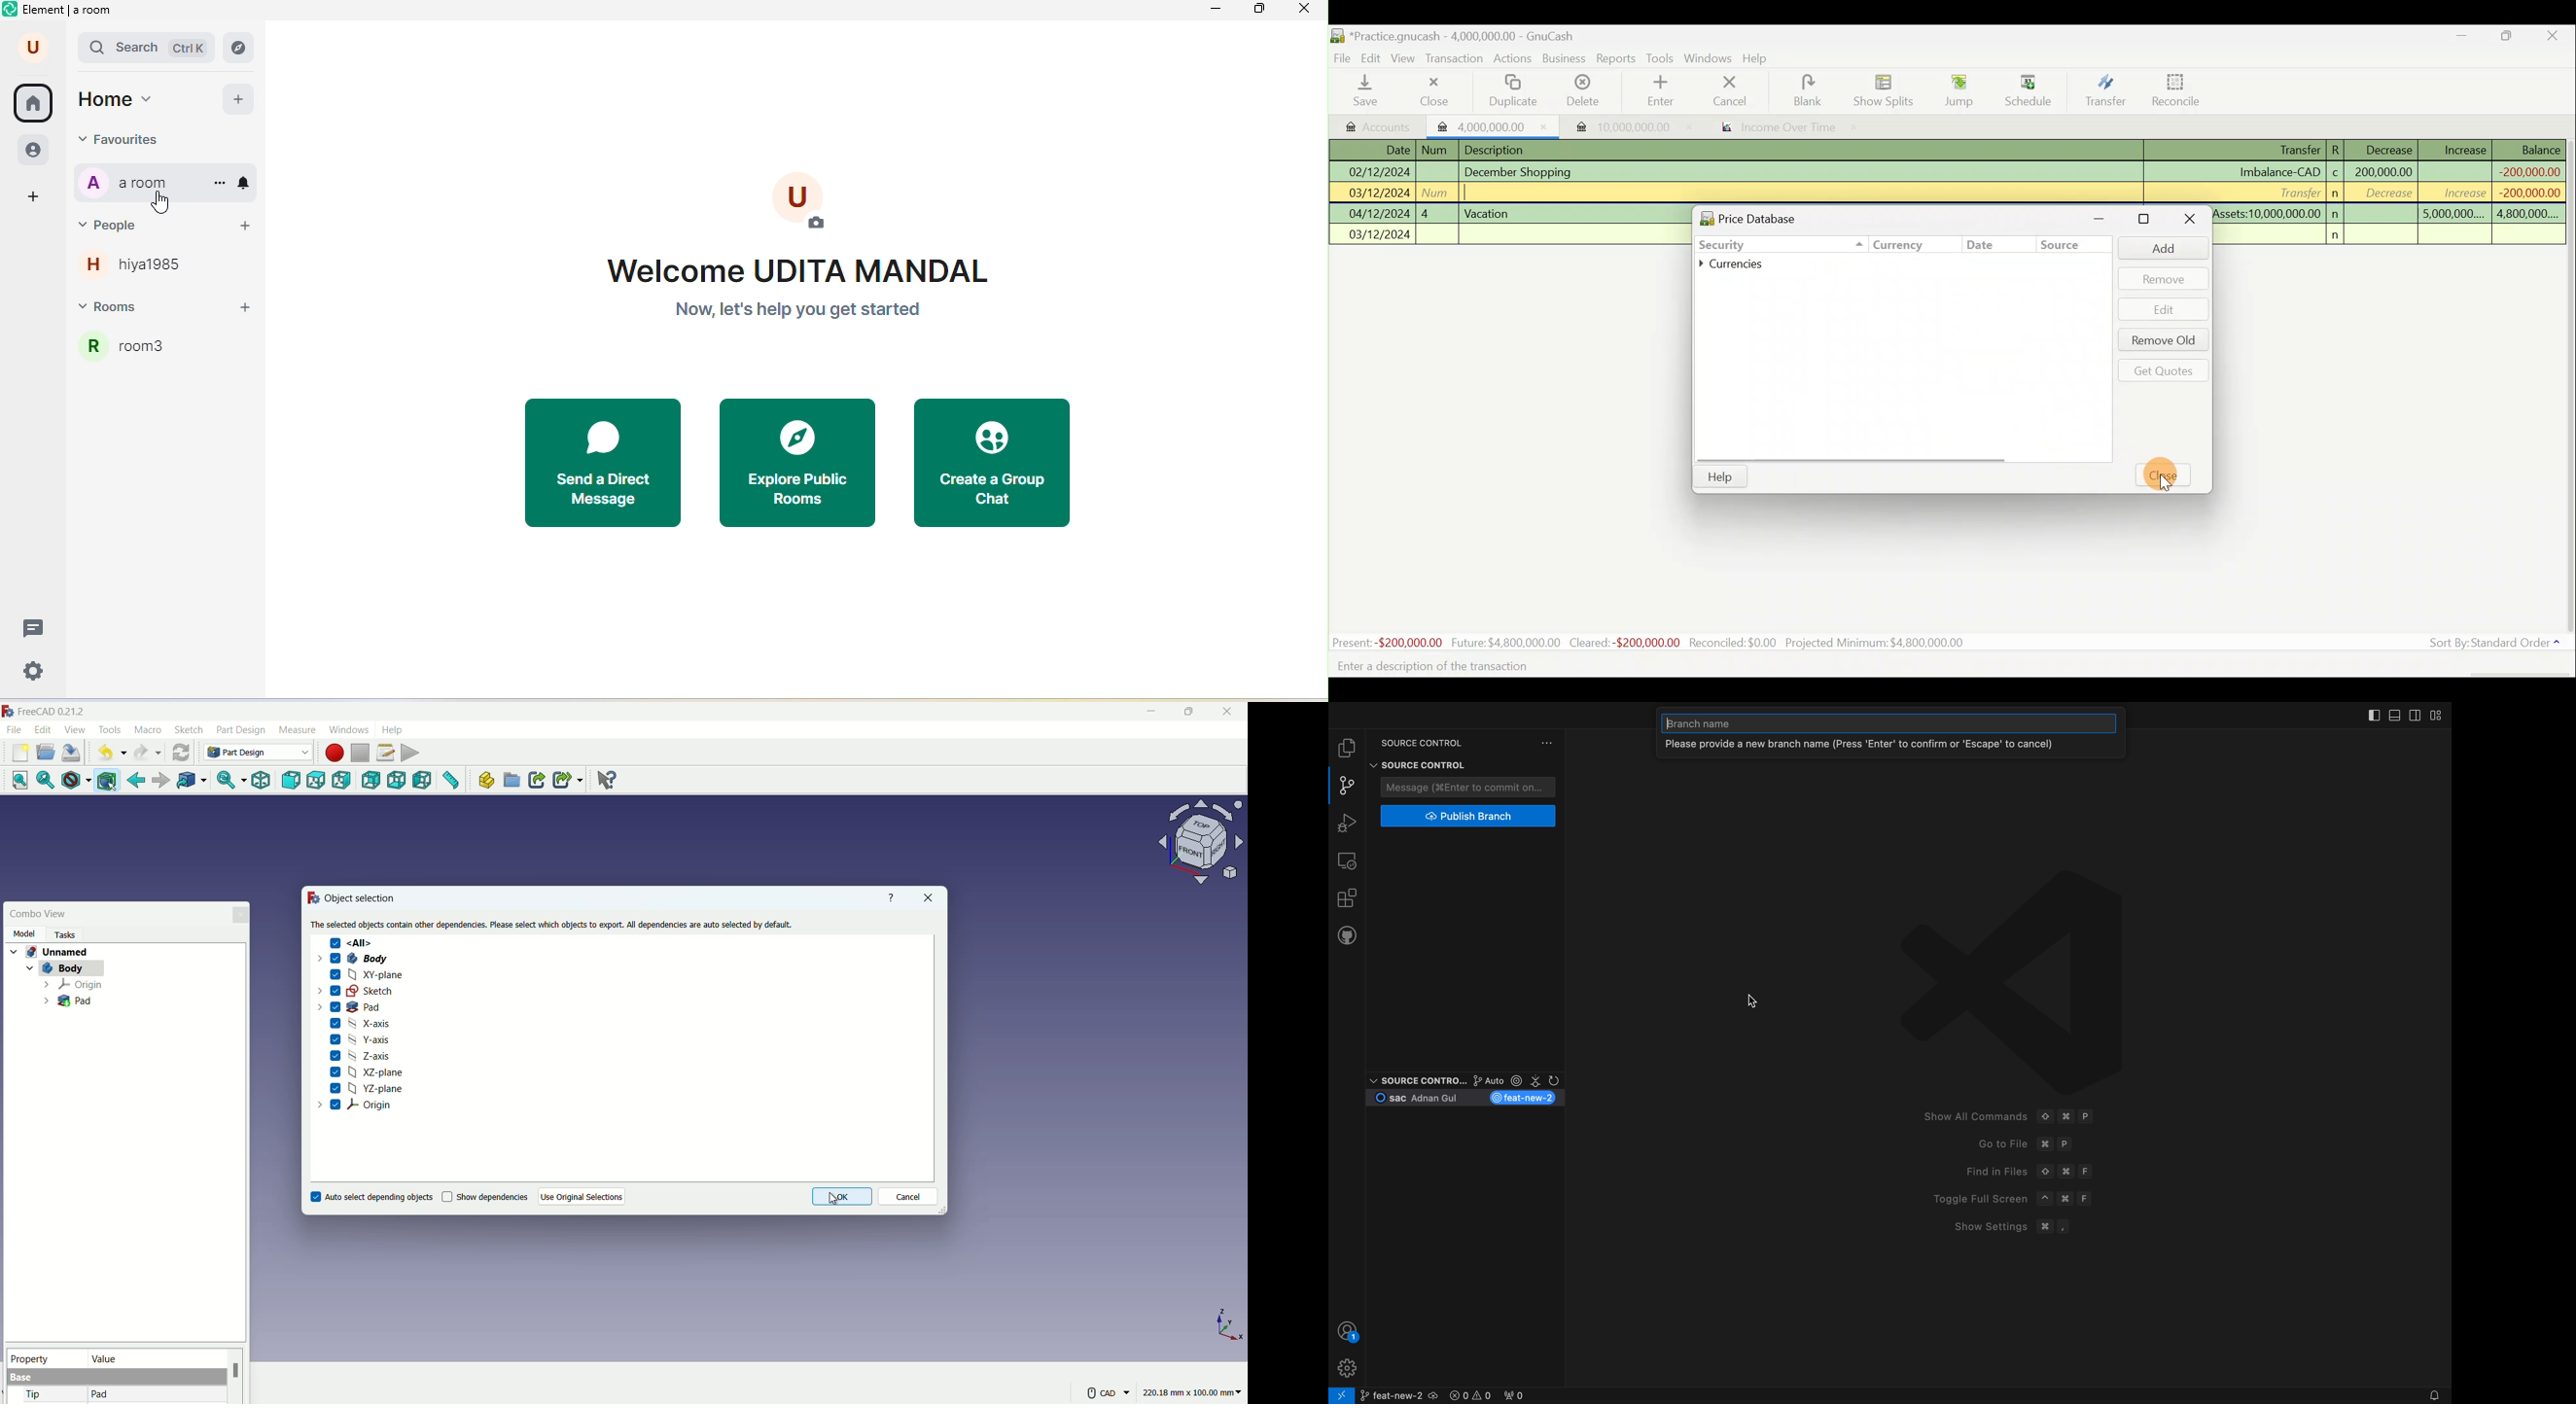 The height and width of the screenshot is (1428, 2576). What do you see at coordinates (356, 1006) in the screenshot?
I see `Pad` at bounding box center [356, 1006].